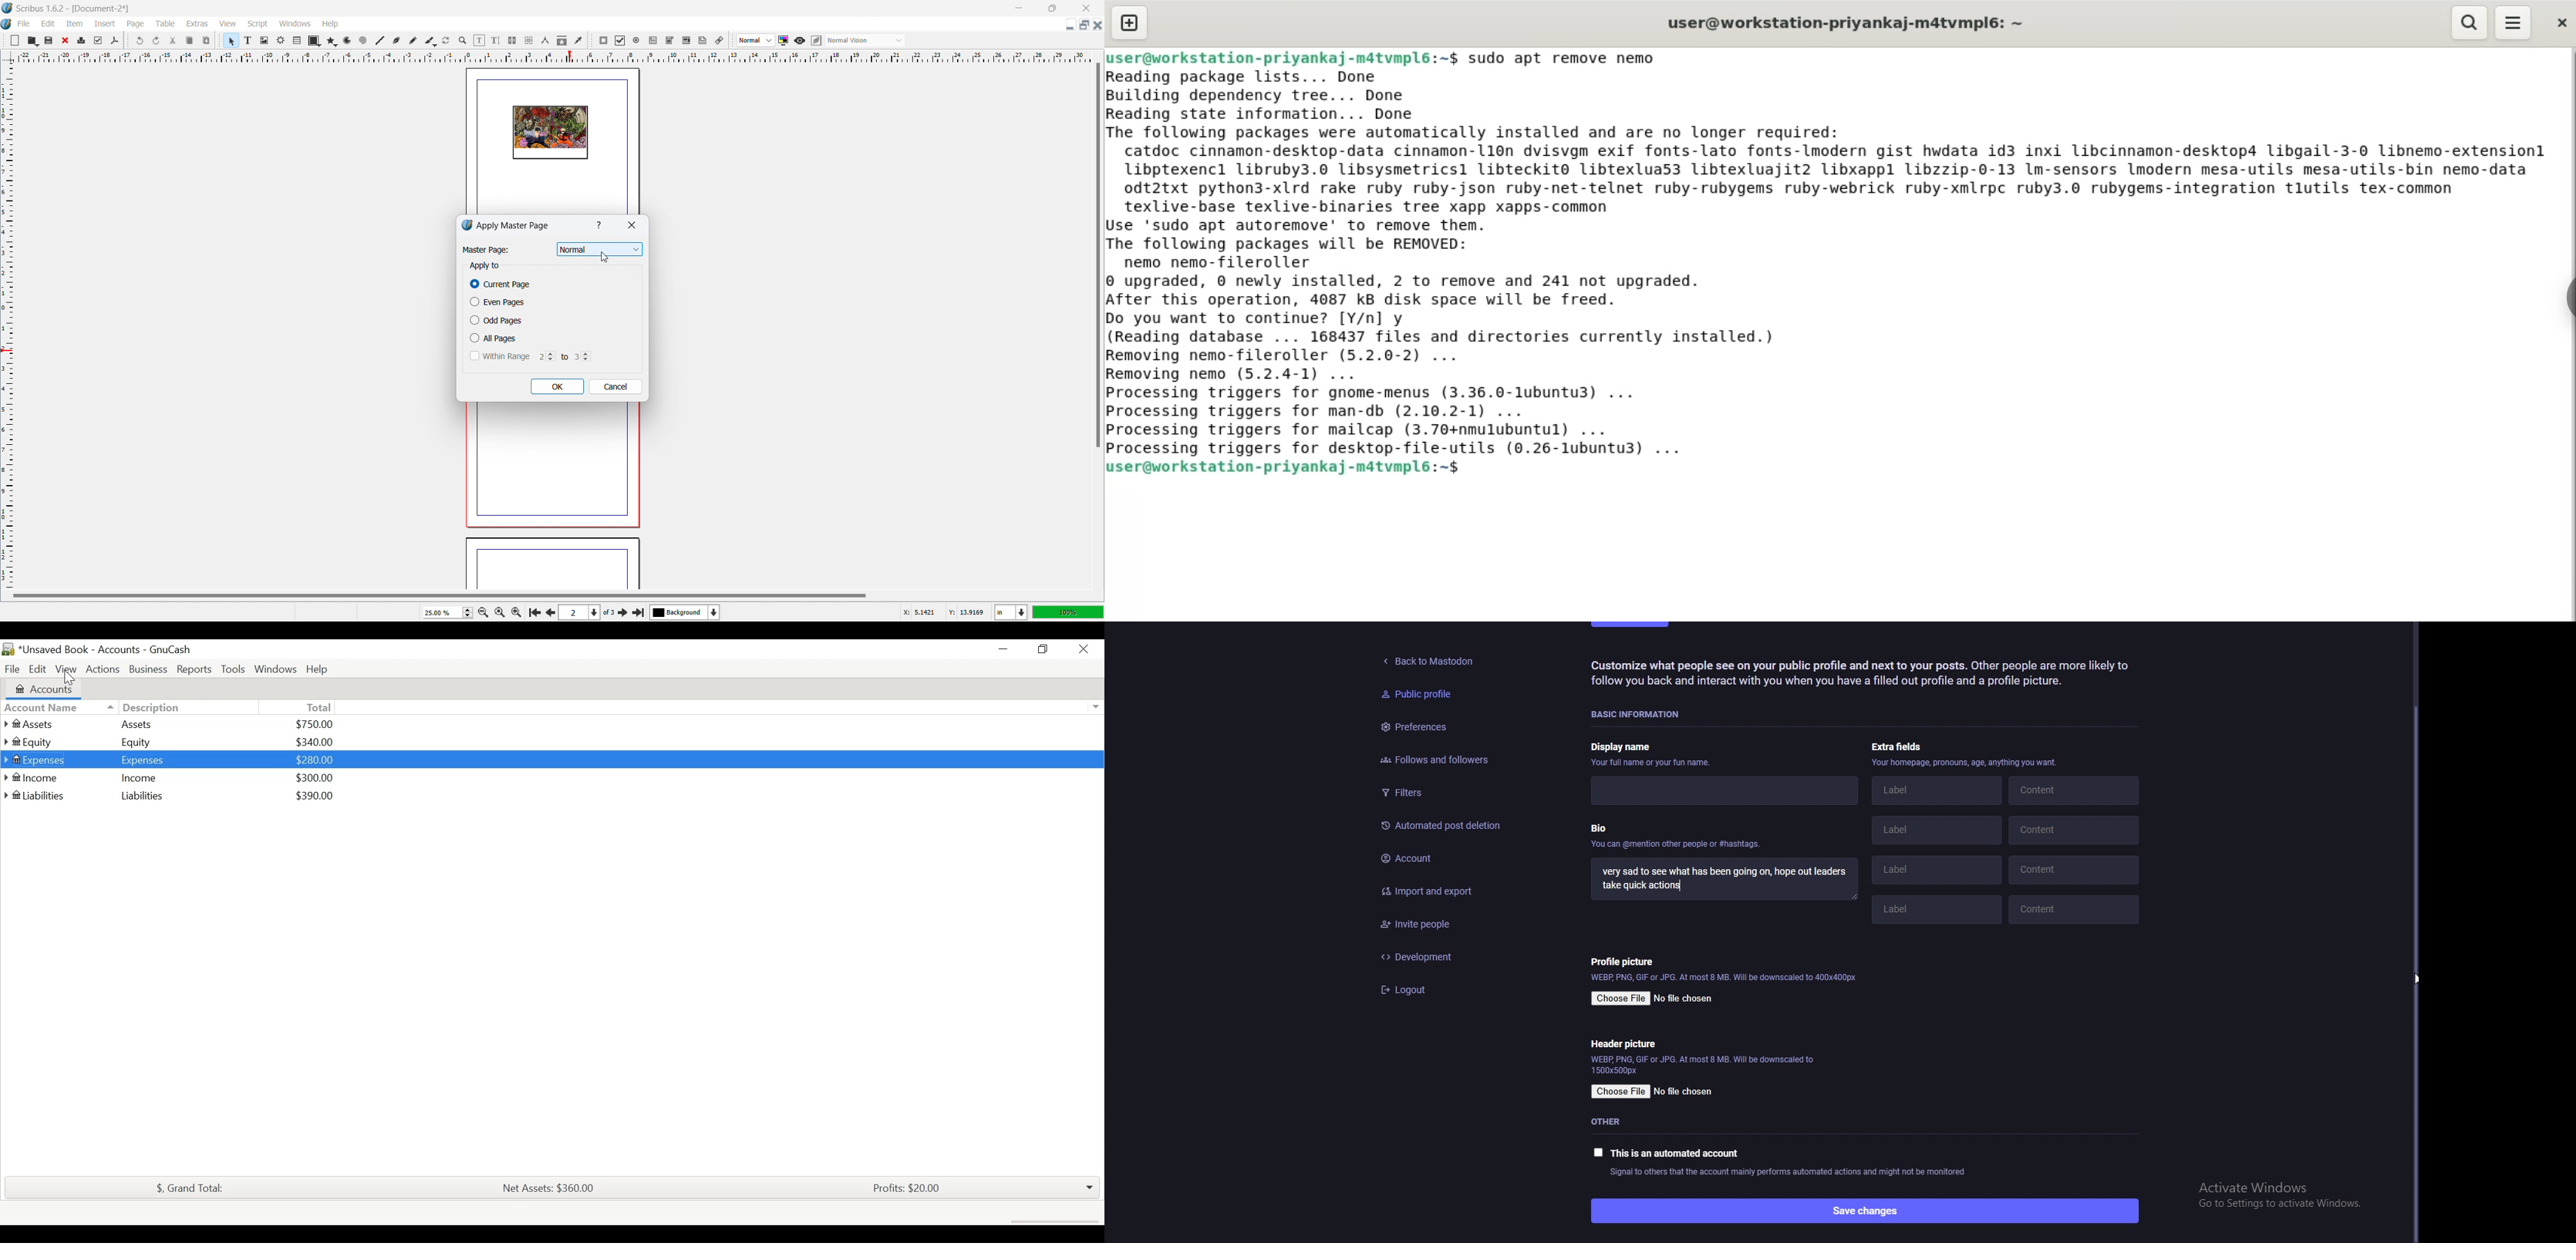 The image size is (2576, 1260). I want to click on within range checkbox, so click(499, 356).